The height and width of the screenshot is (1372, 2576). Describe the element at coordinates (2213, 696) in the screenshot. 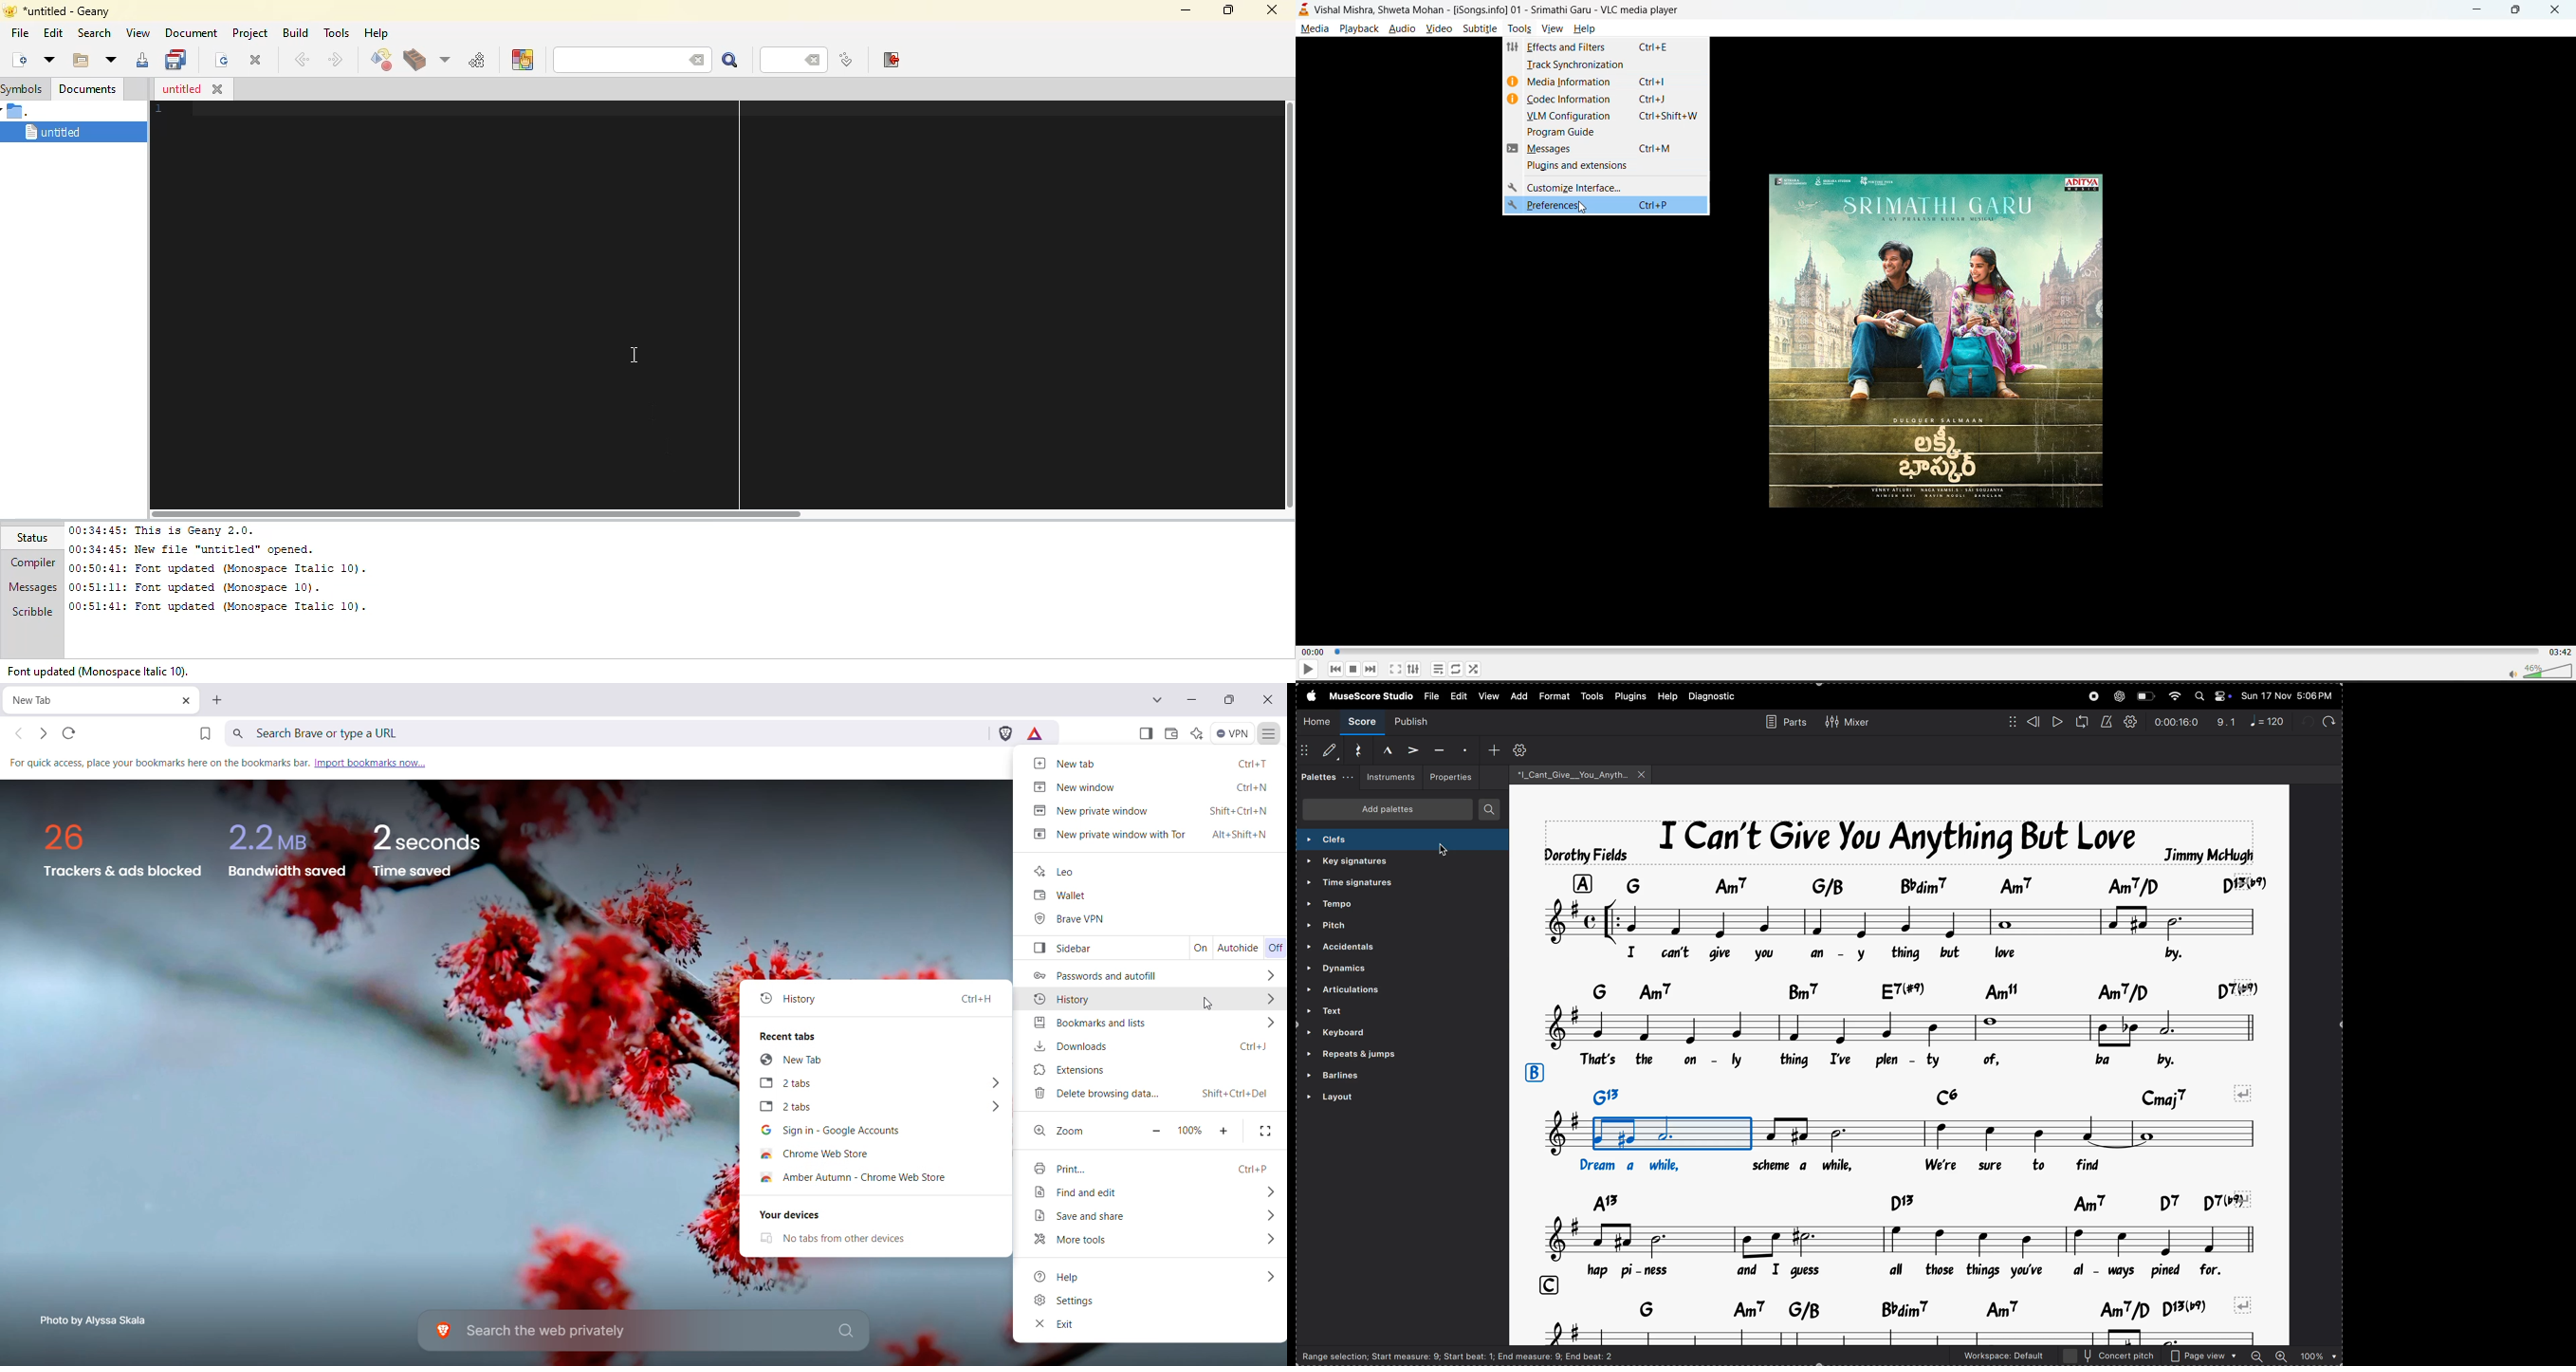

I see `apple widgtes` at that location.